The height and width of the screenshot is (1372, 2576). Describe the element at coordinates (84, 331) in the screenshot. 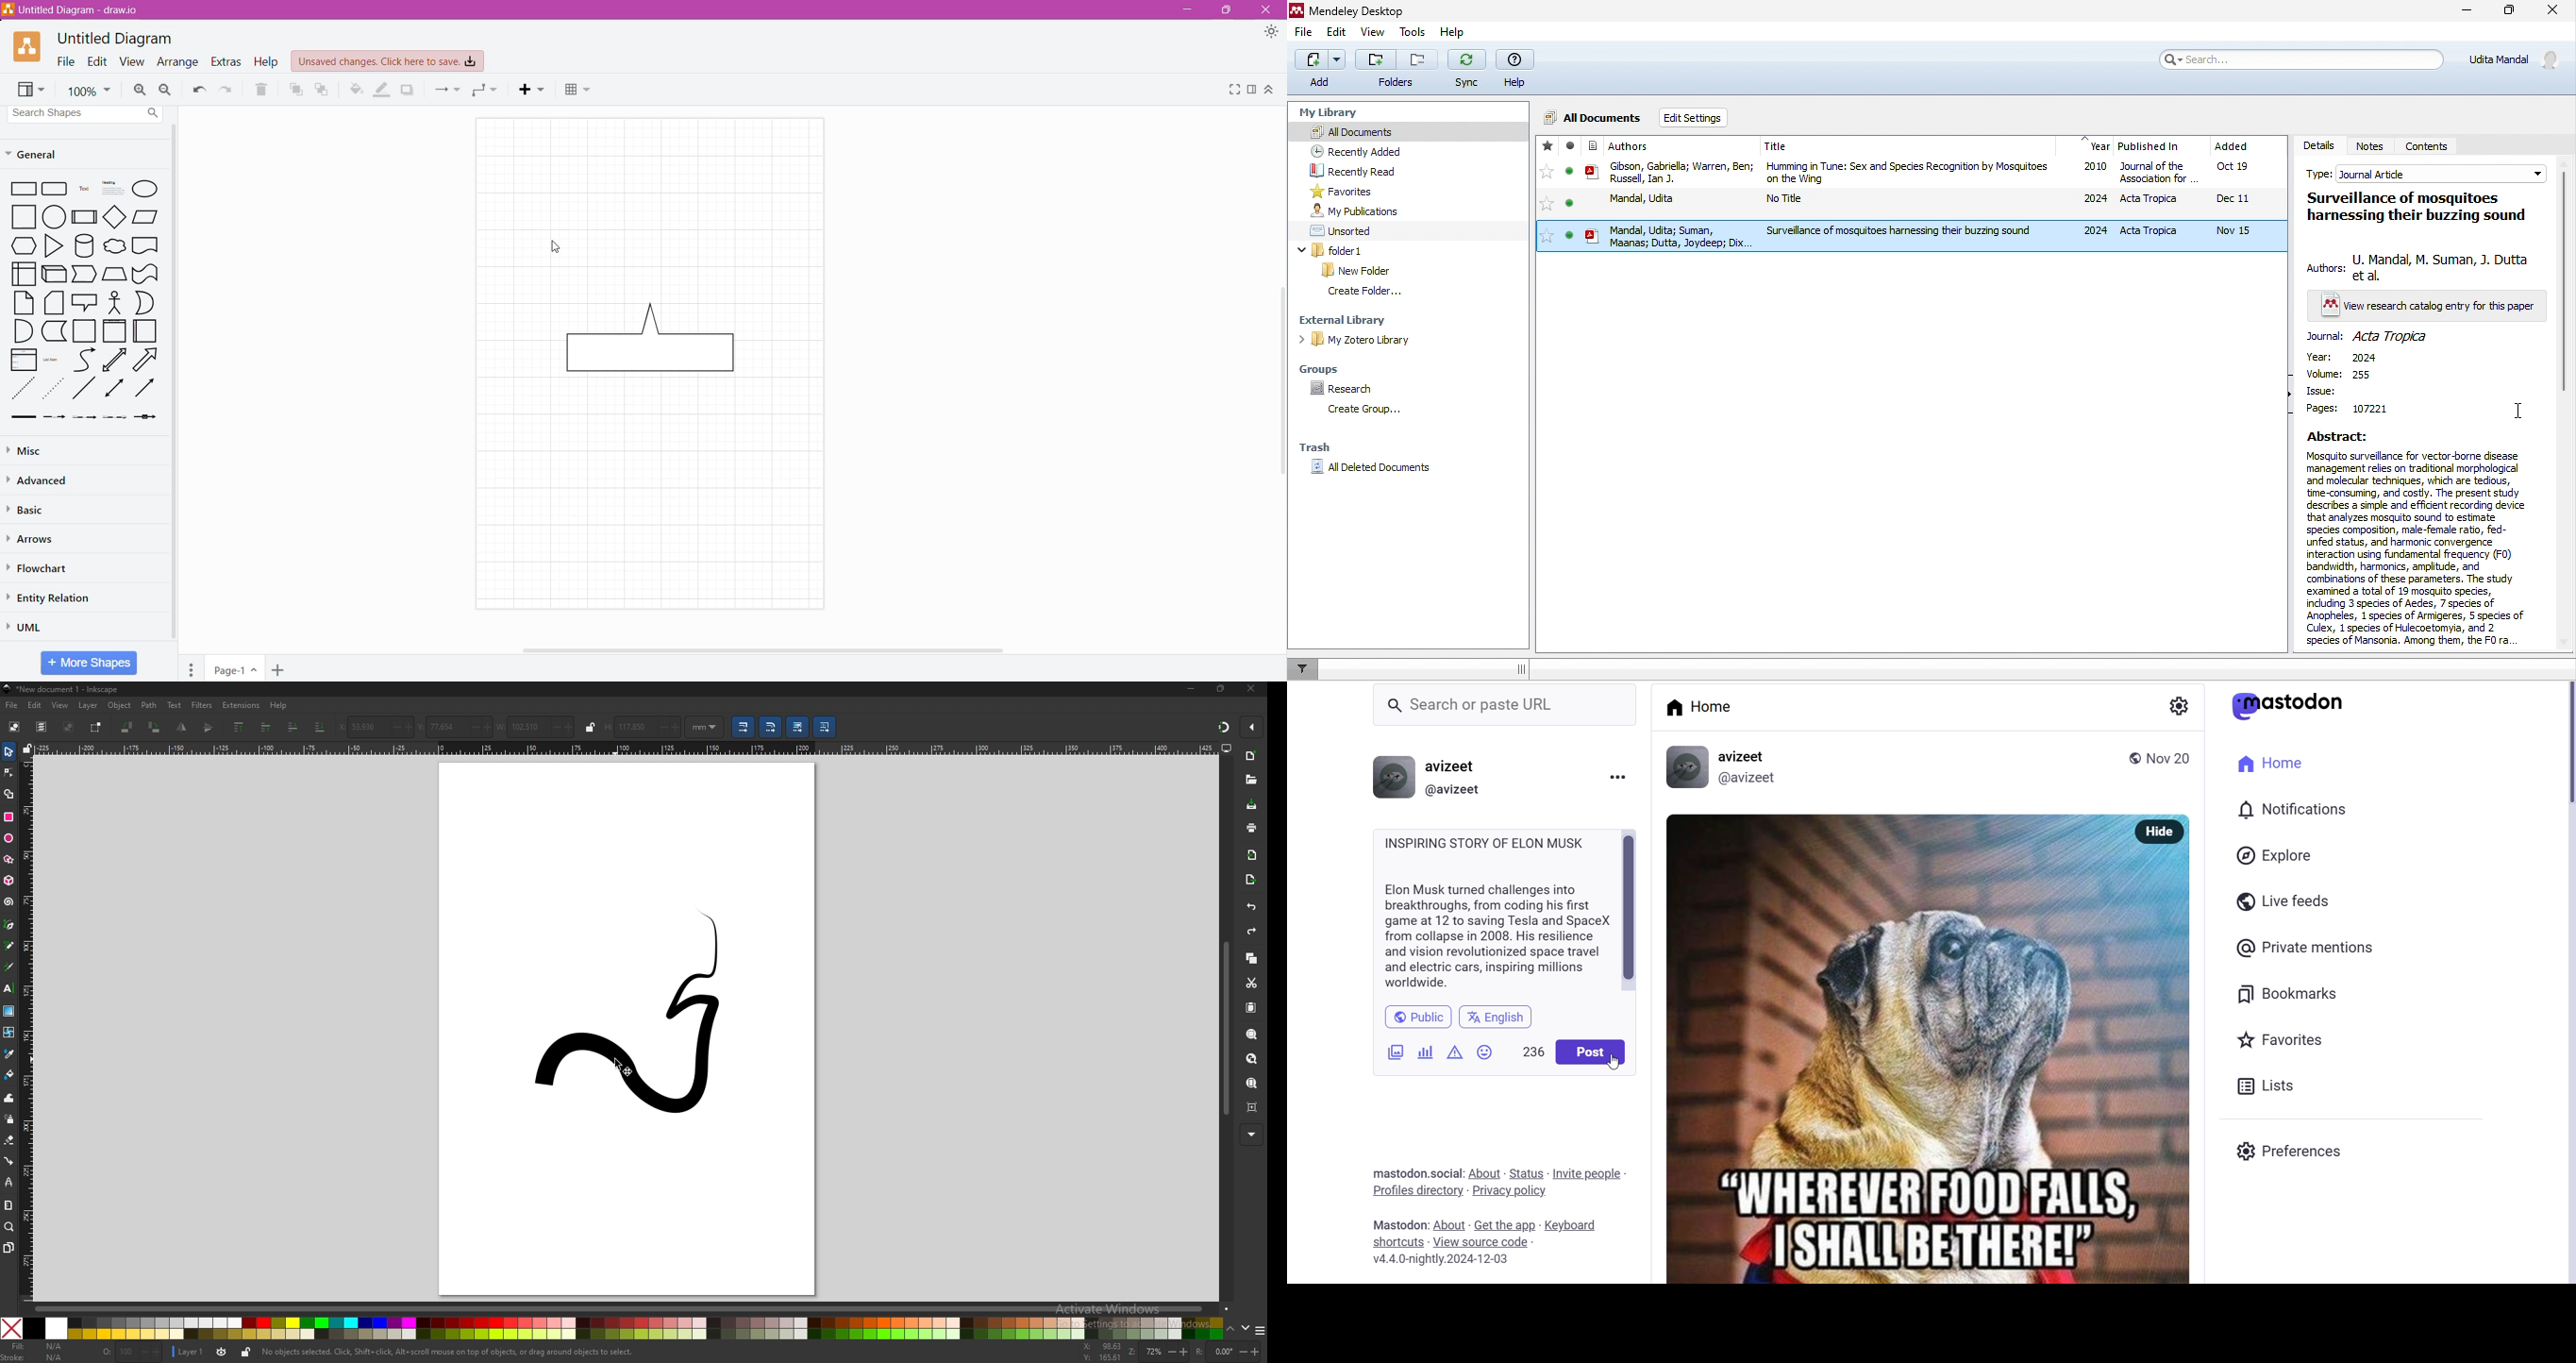

I see `Square ` at that location.